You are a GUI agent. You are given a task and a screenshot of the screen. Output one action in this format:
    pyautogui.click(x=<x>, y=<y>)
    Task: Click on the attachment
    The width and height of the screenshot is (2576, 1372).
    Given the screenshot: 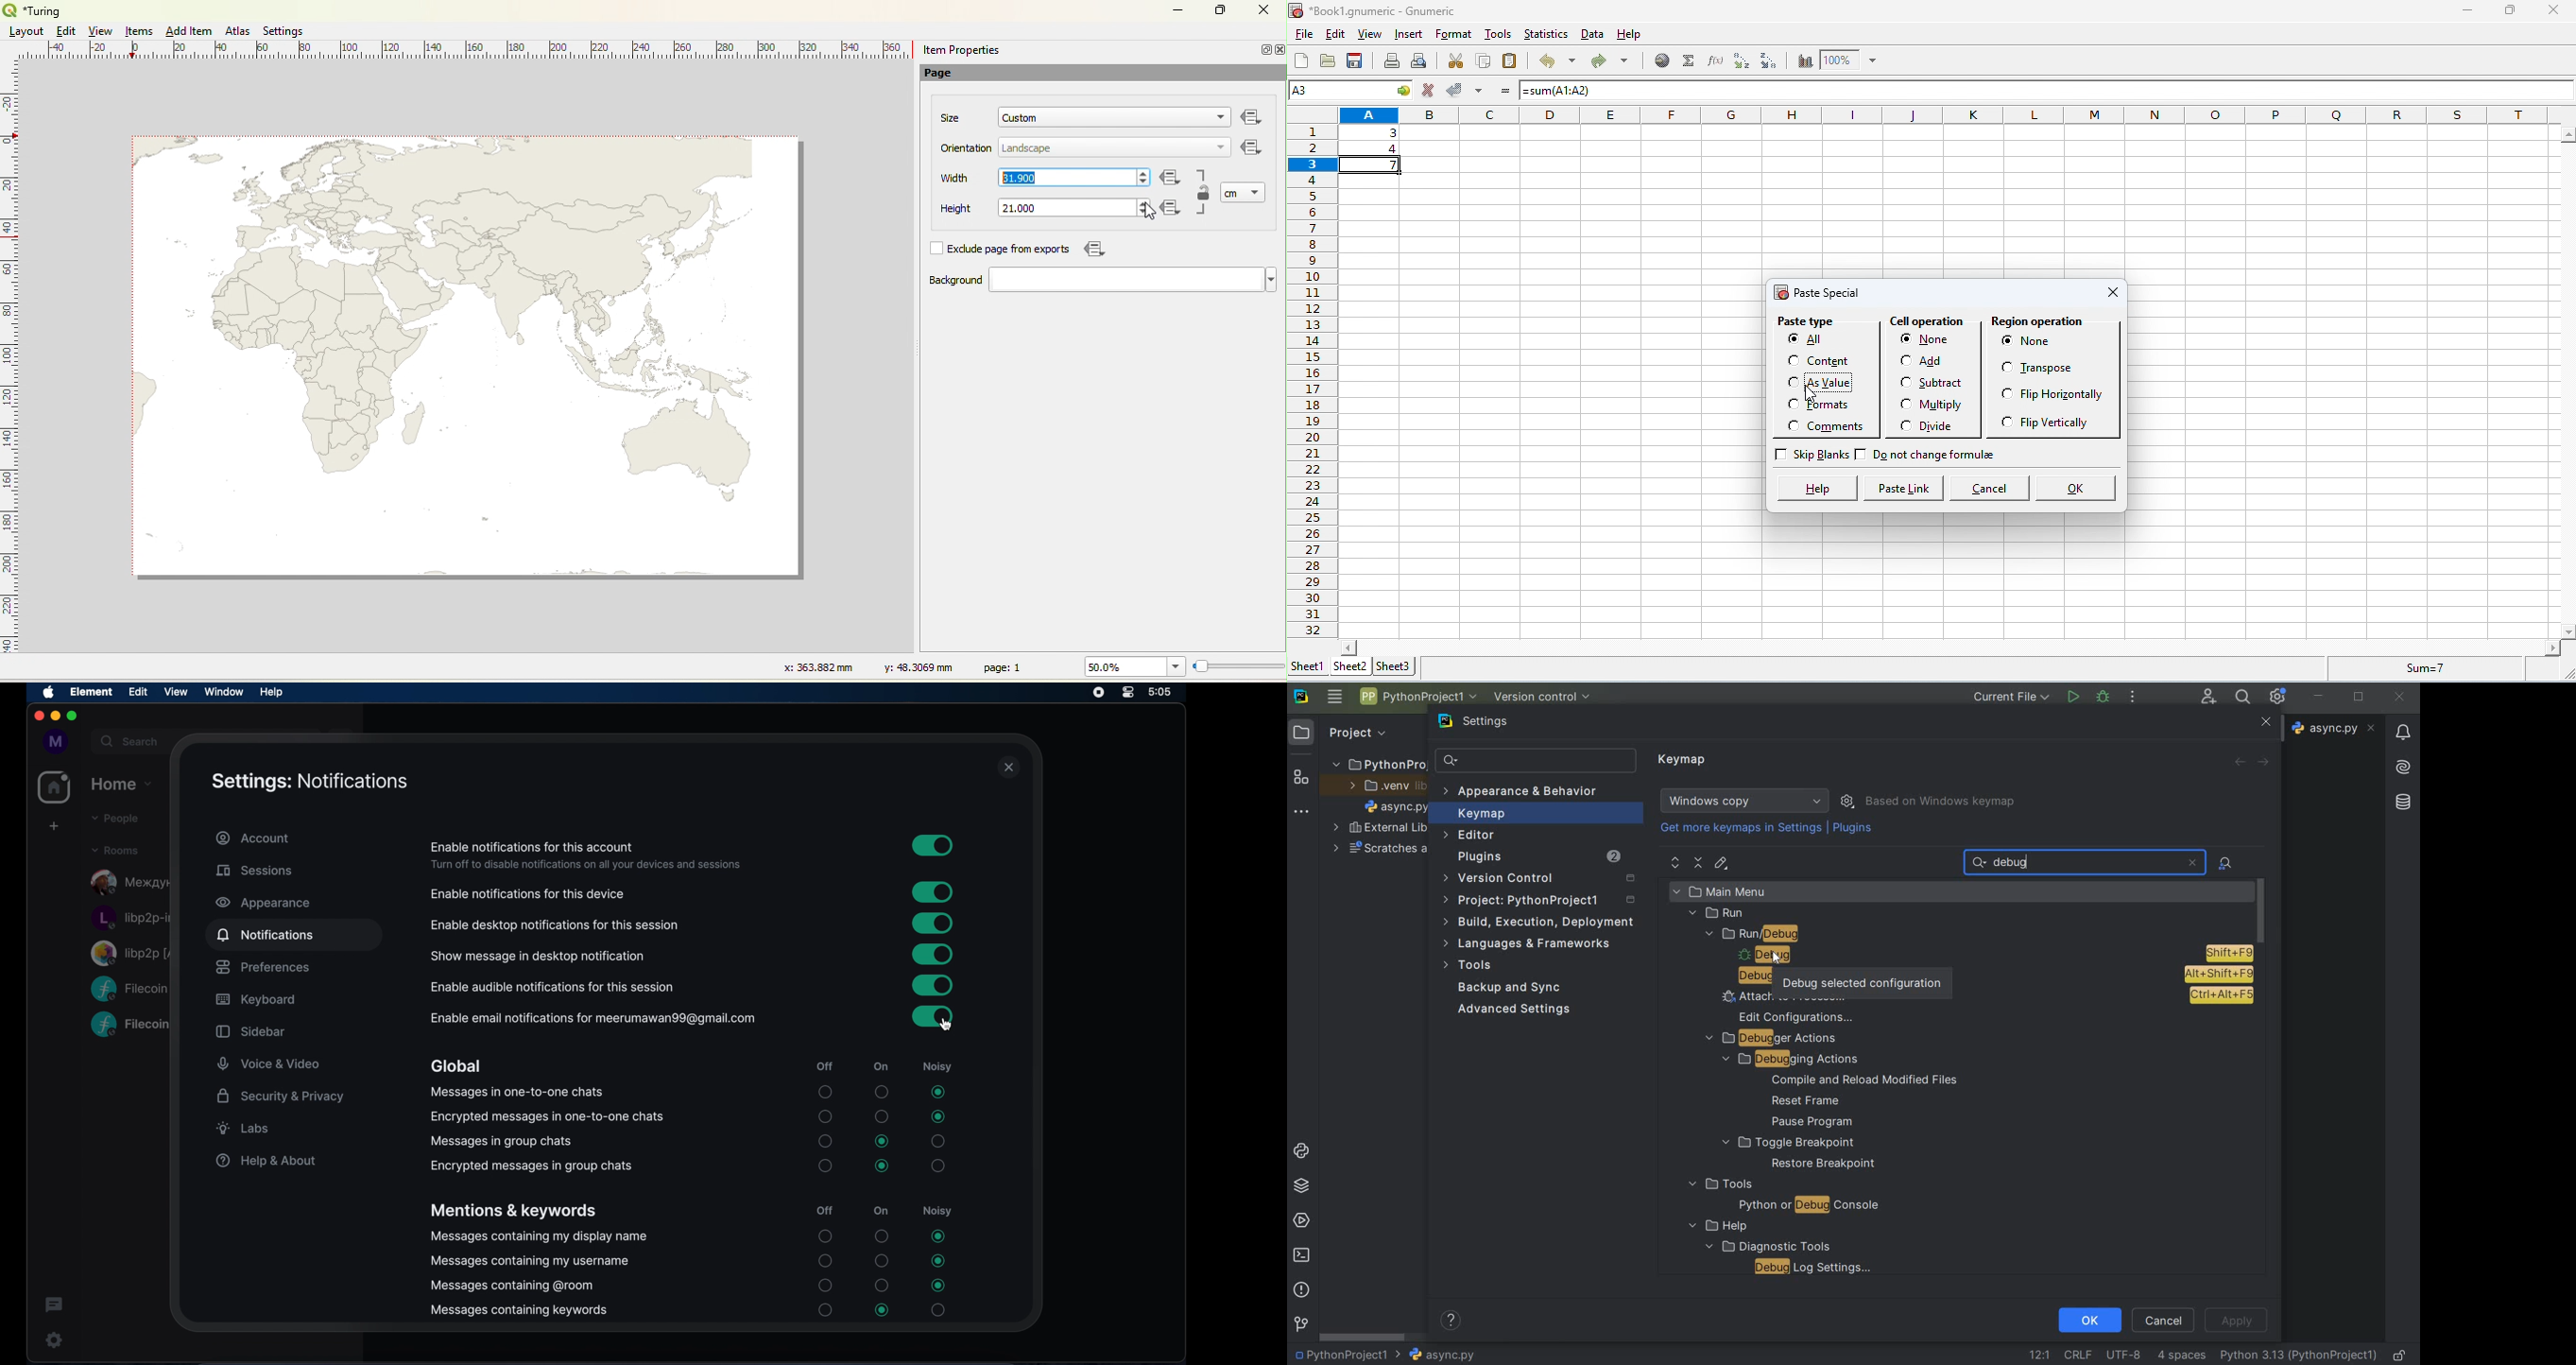 What is the action you would take?
    pyautogui.click(x=1985, y=997)
    